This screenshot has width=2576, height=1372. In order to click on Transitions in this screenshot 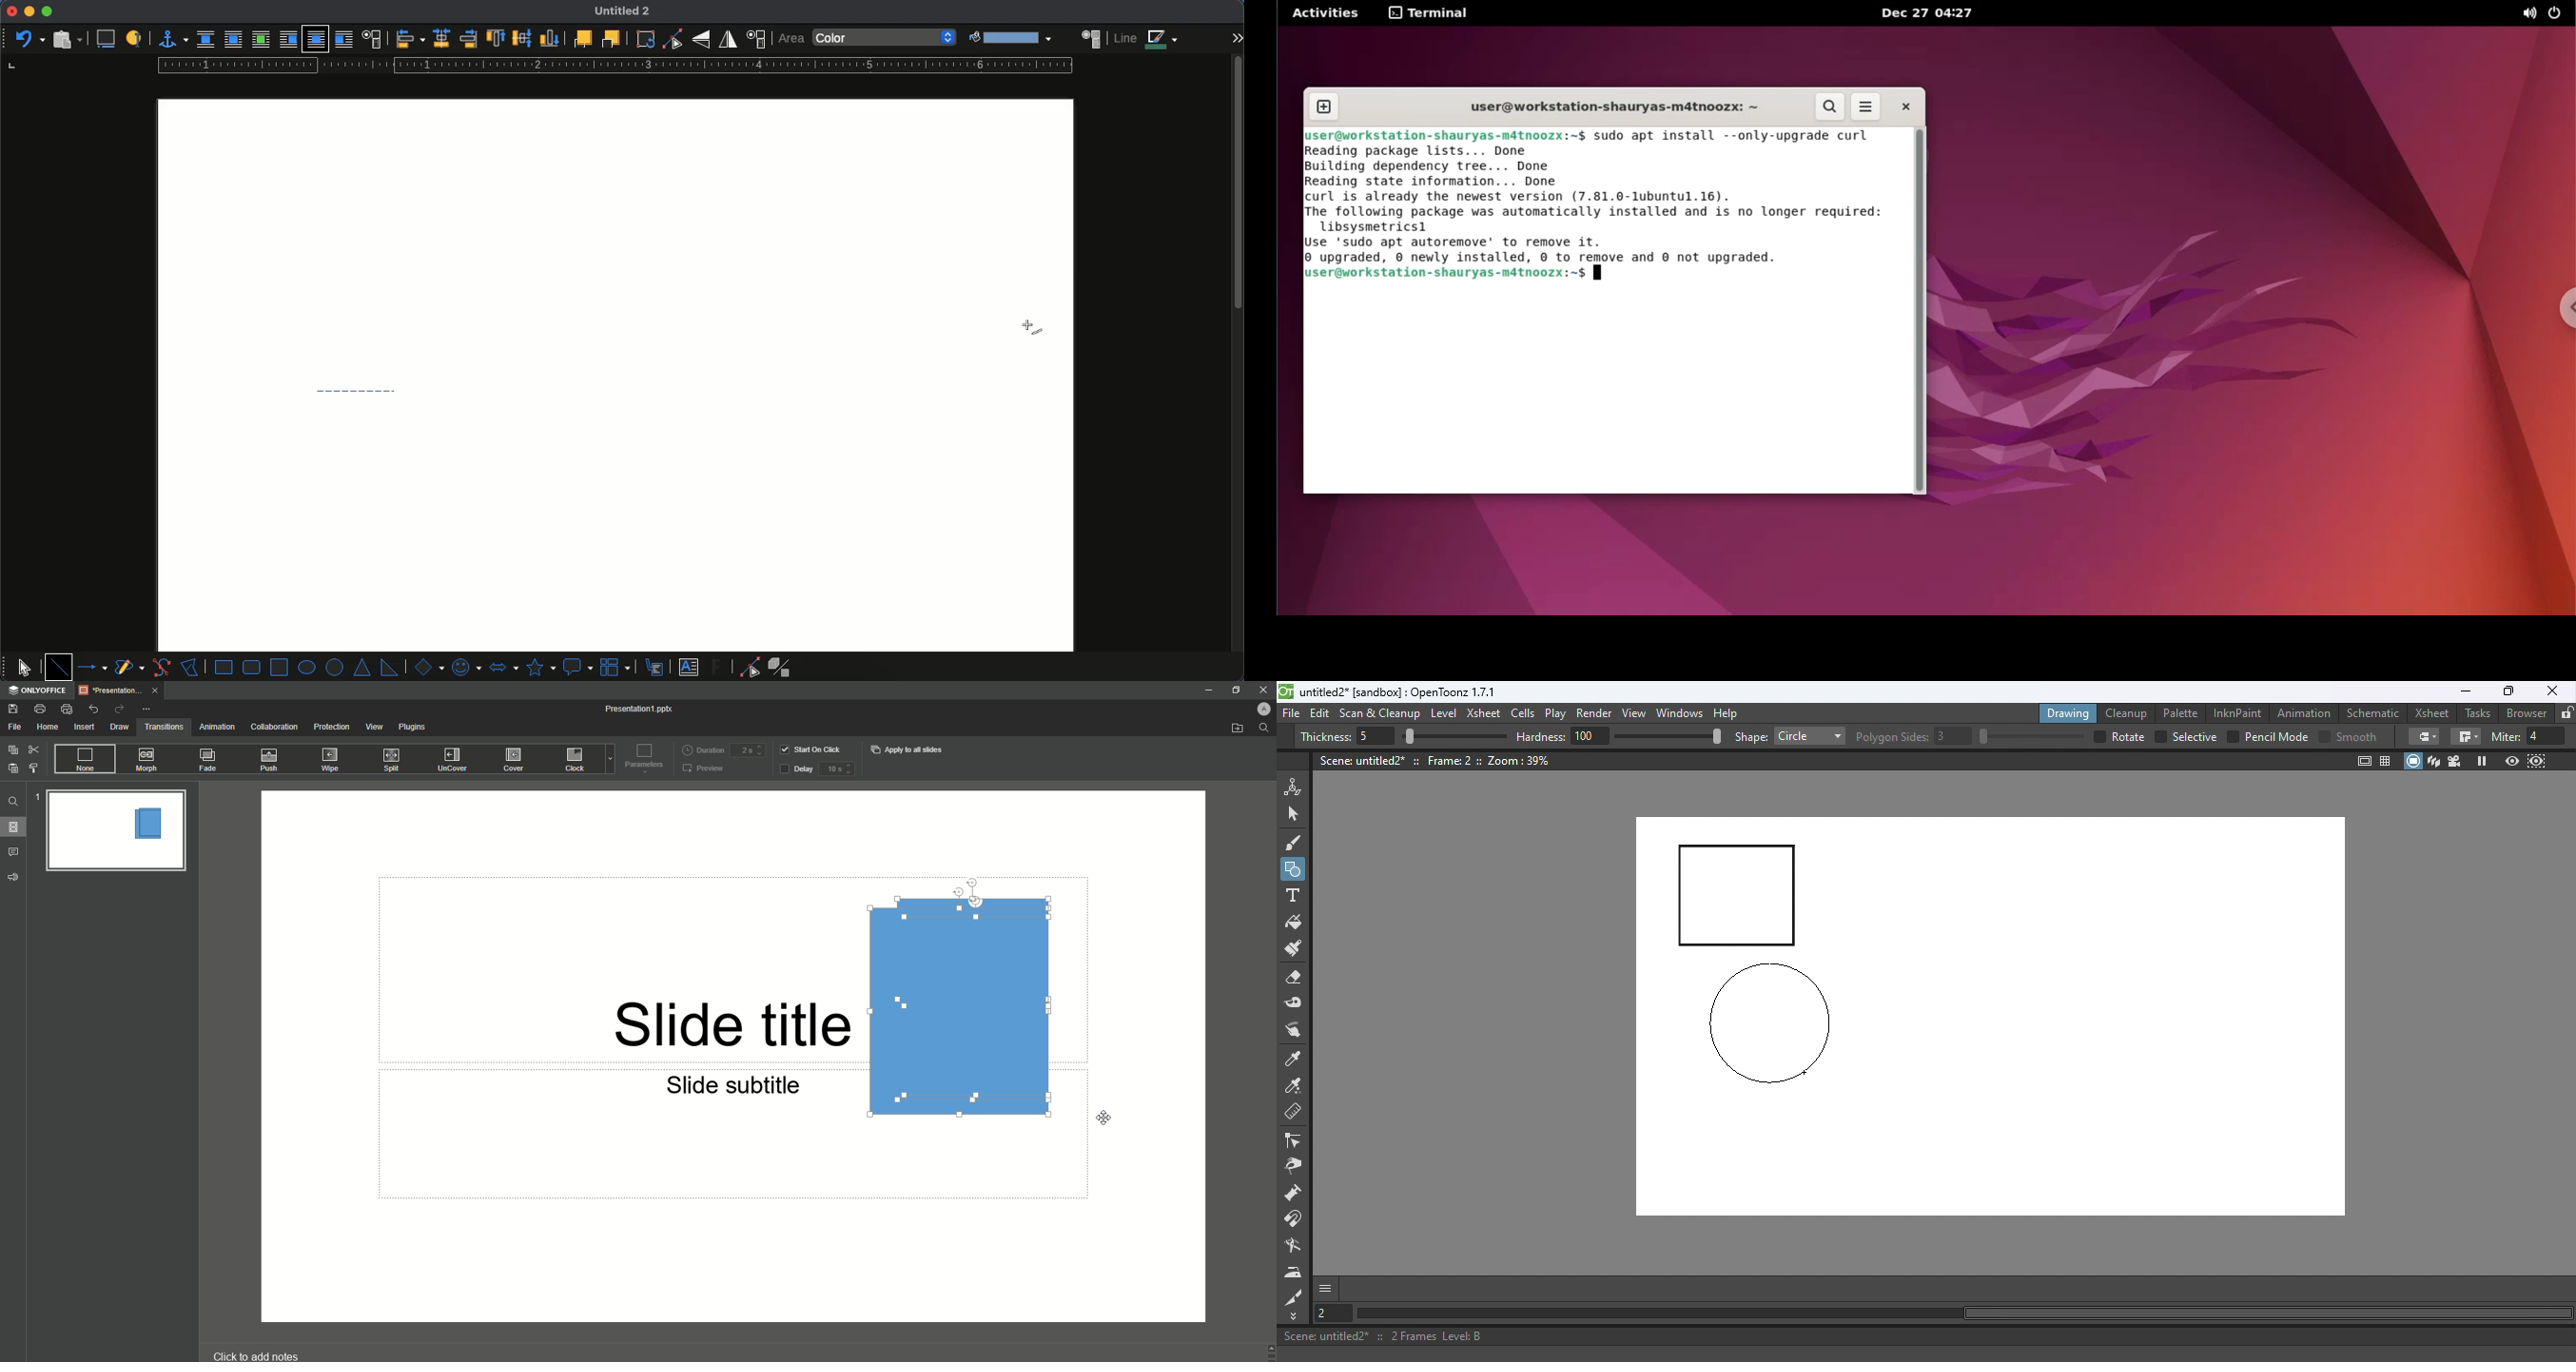, I will do `click(164, 726)`.